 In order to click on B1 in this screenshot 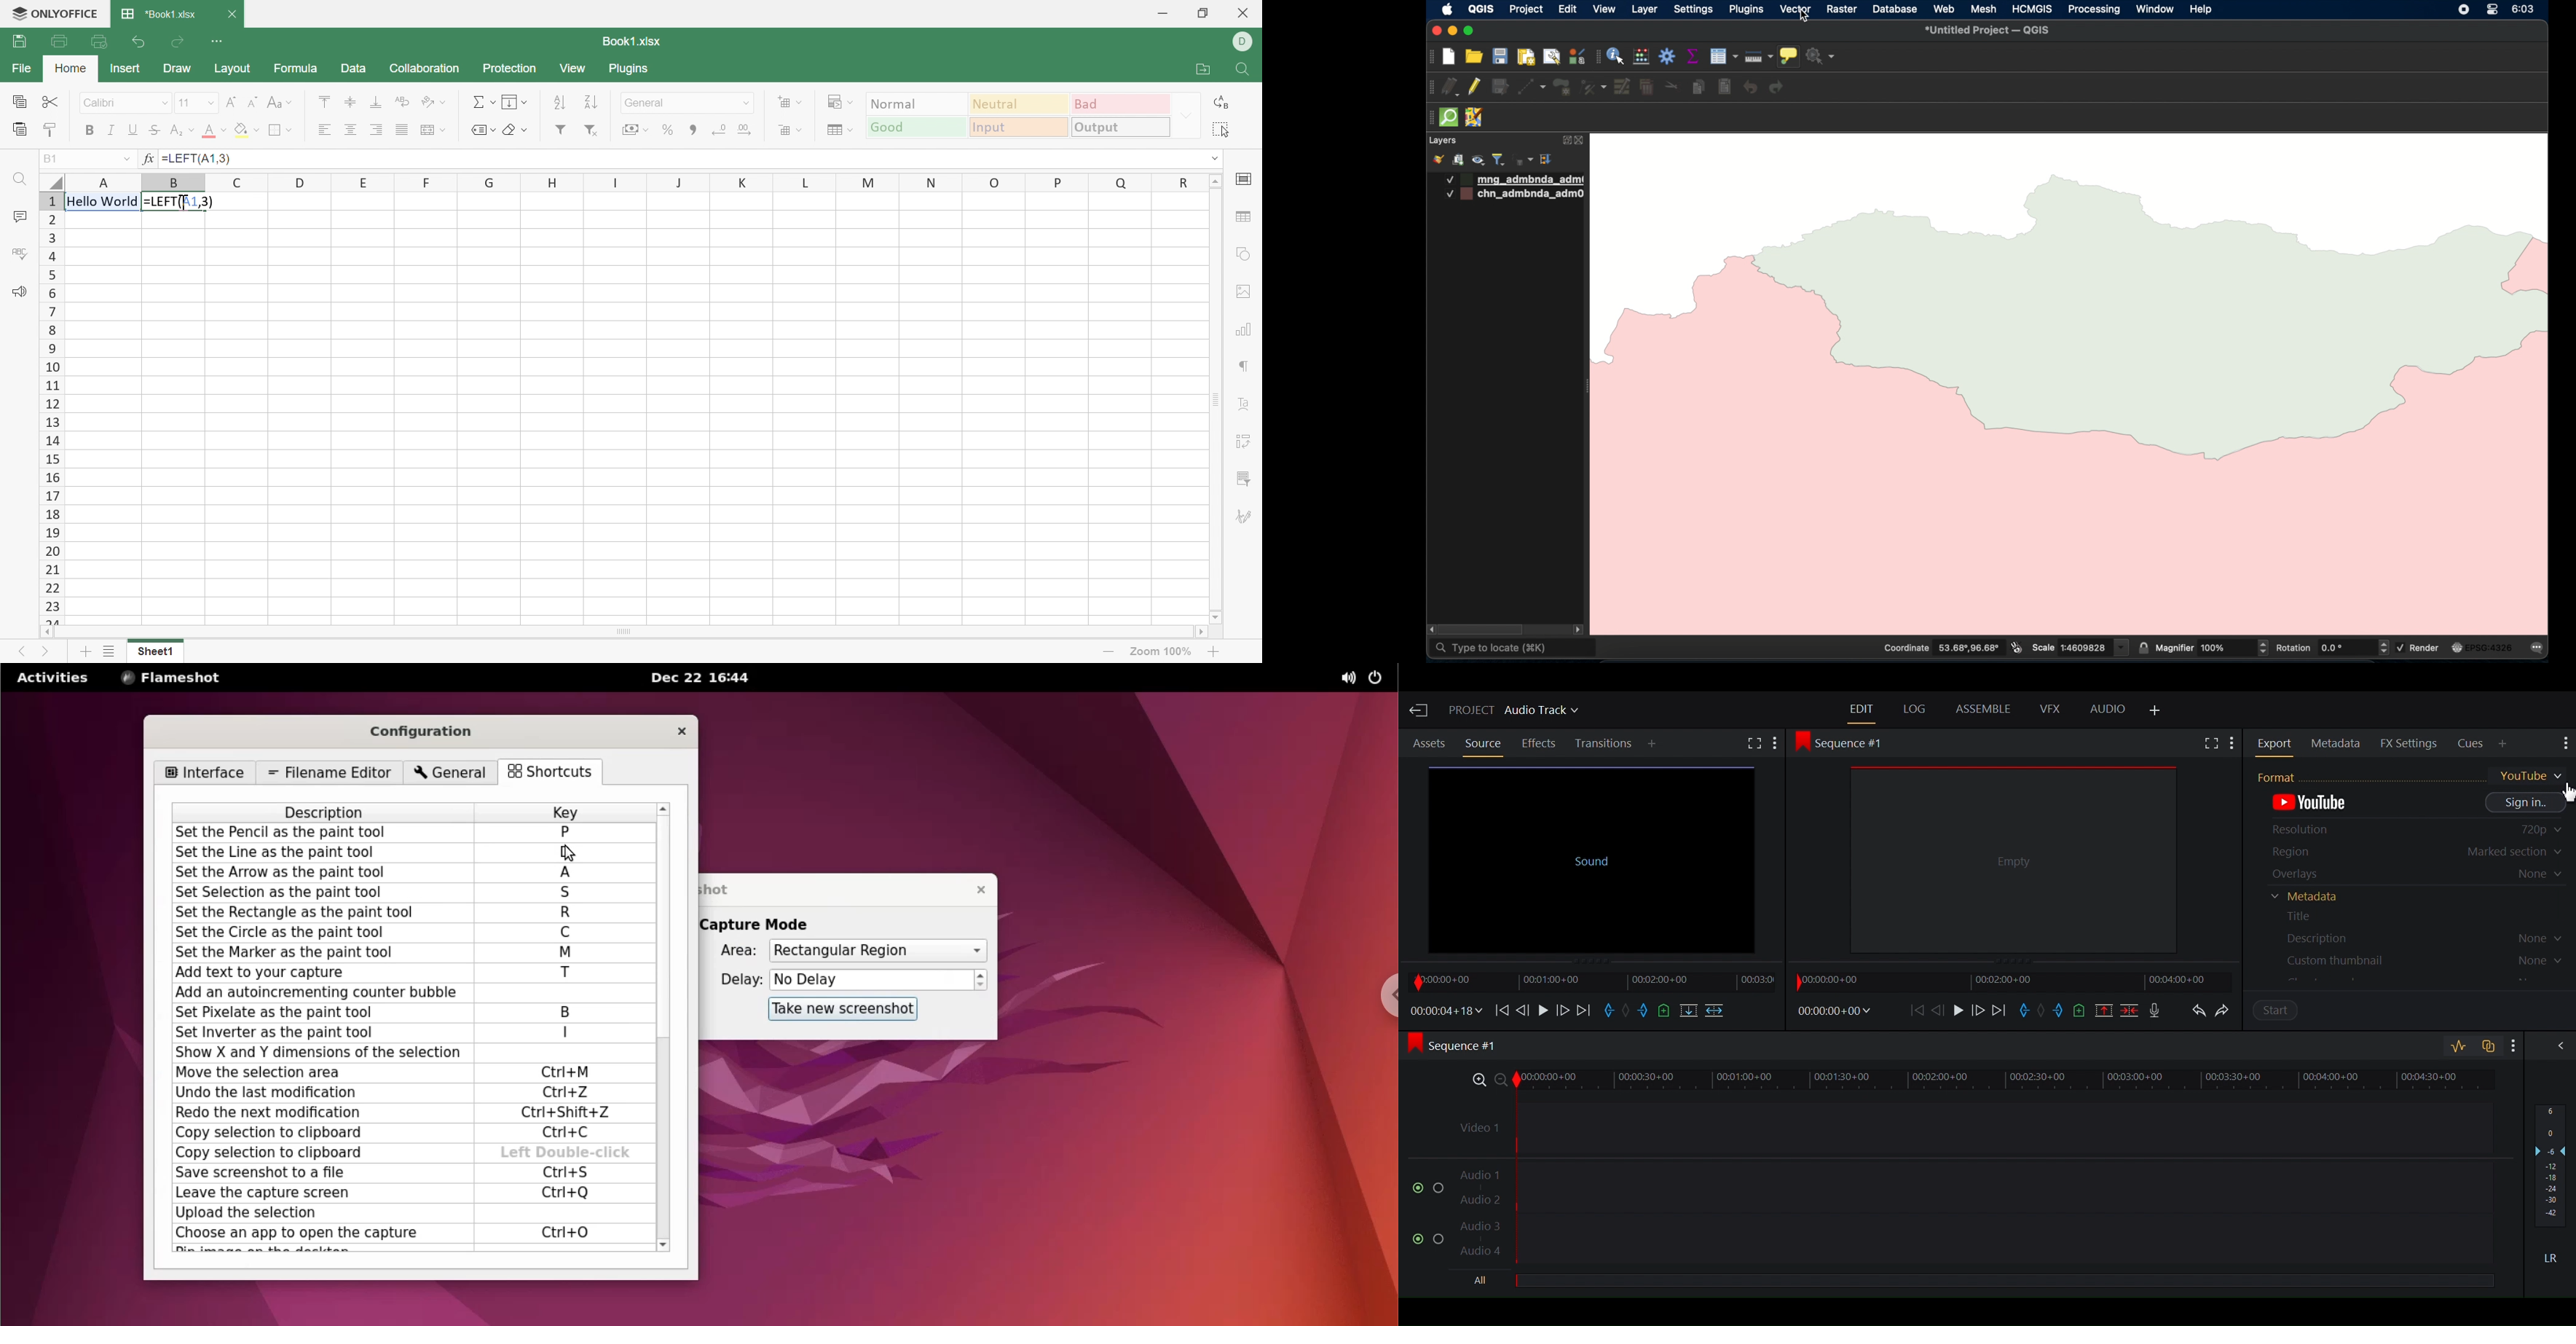, I will do `click(51, 158)`.